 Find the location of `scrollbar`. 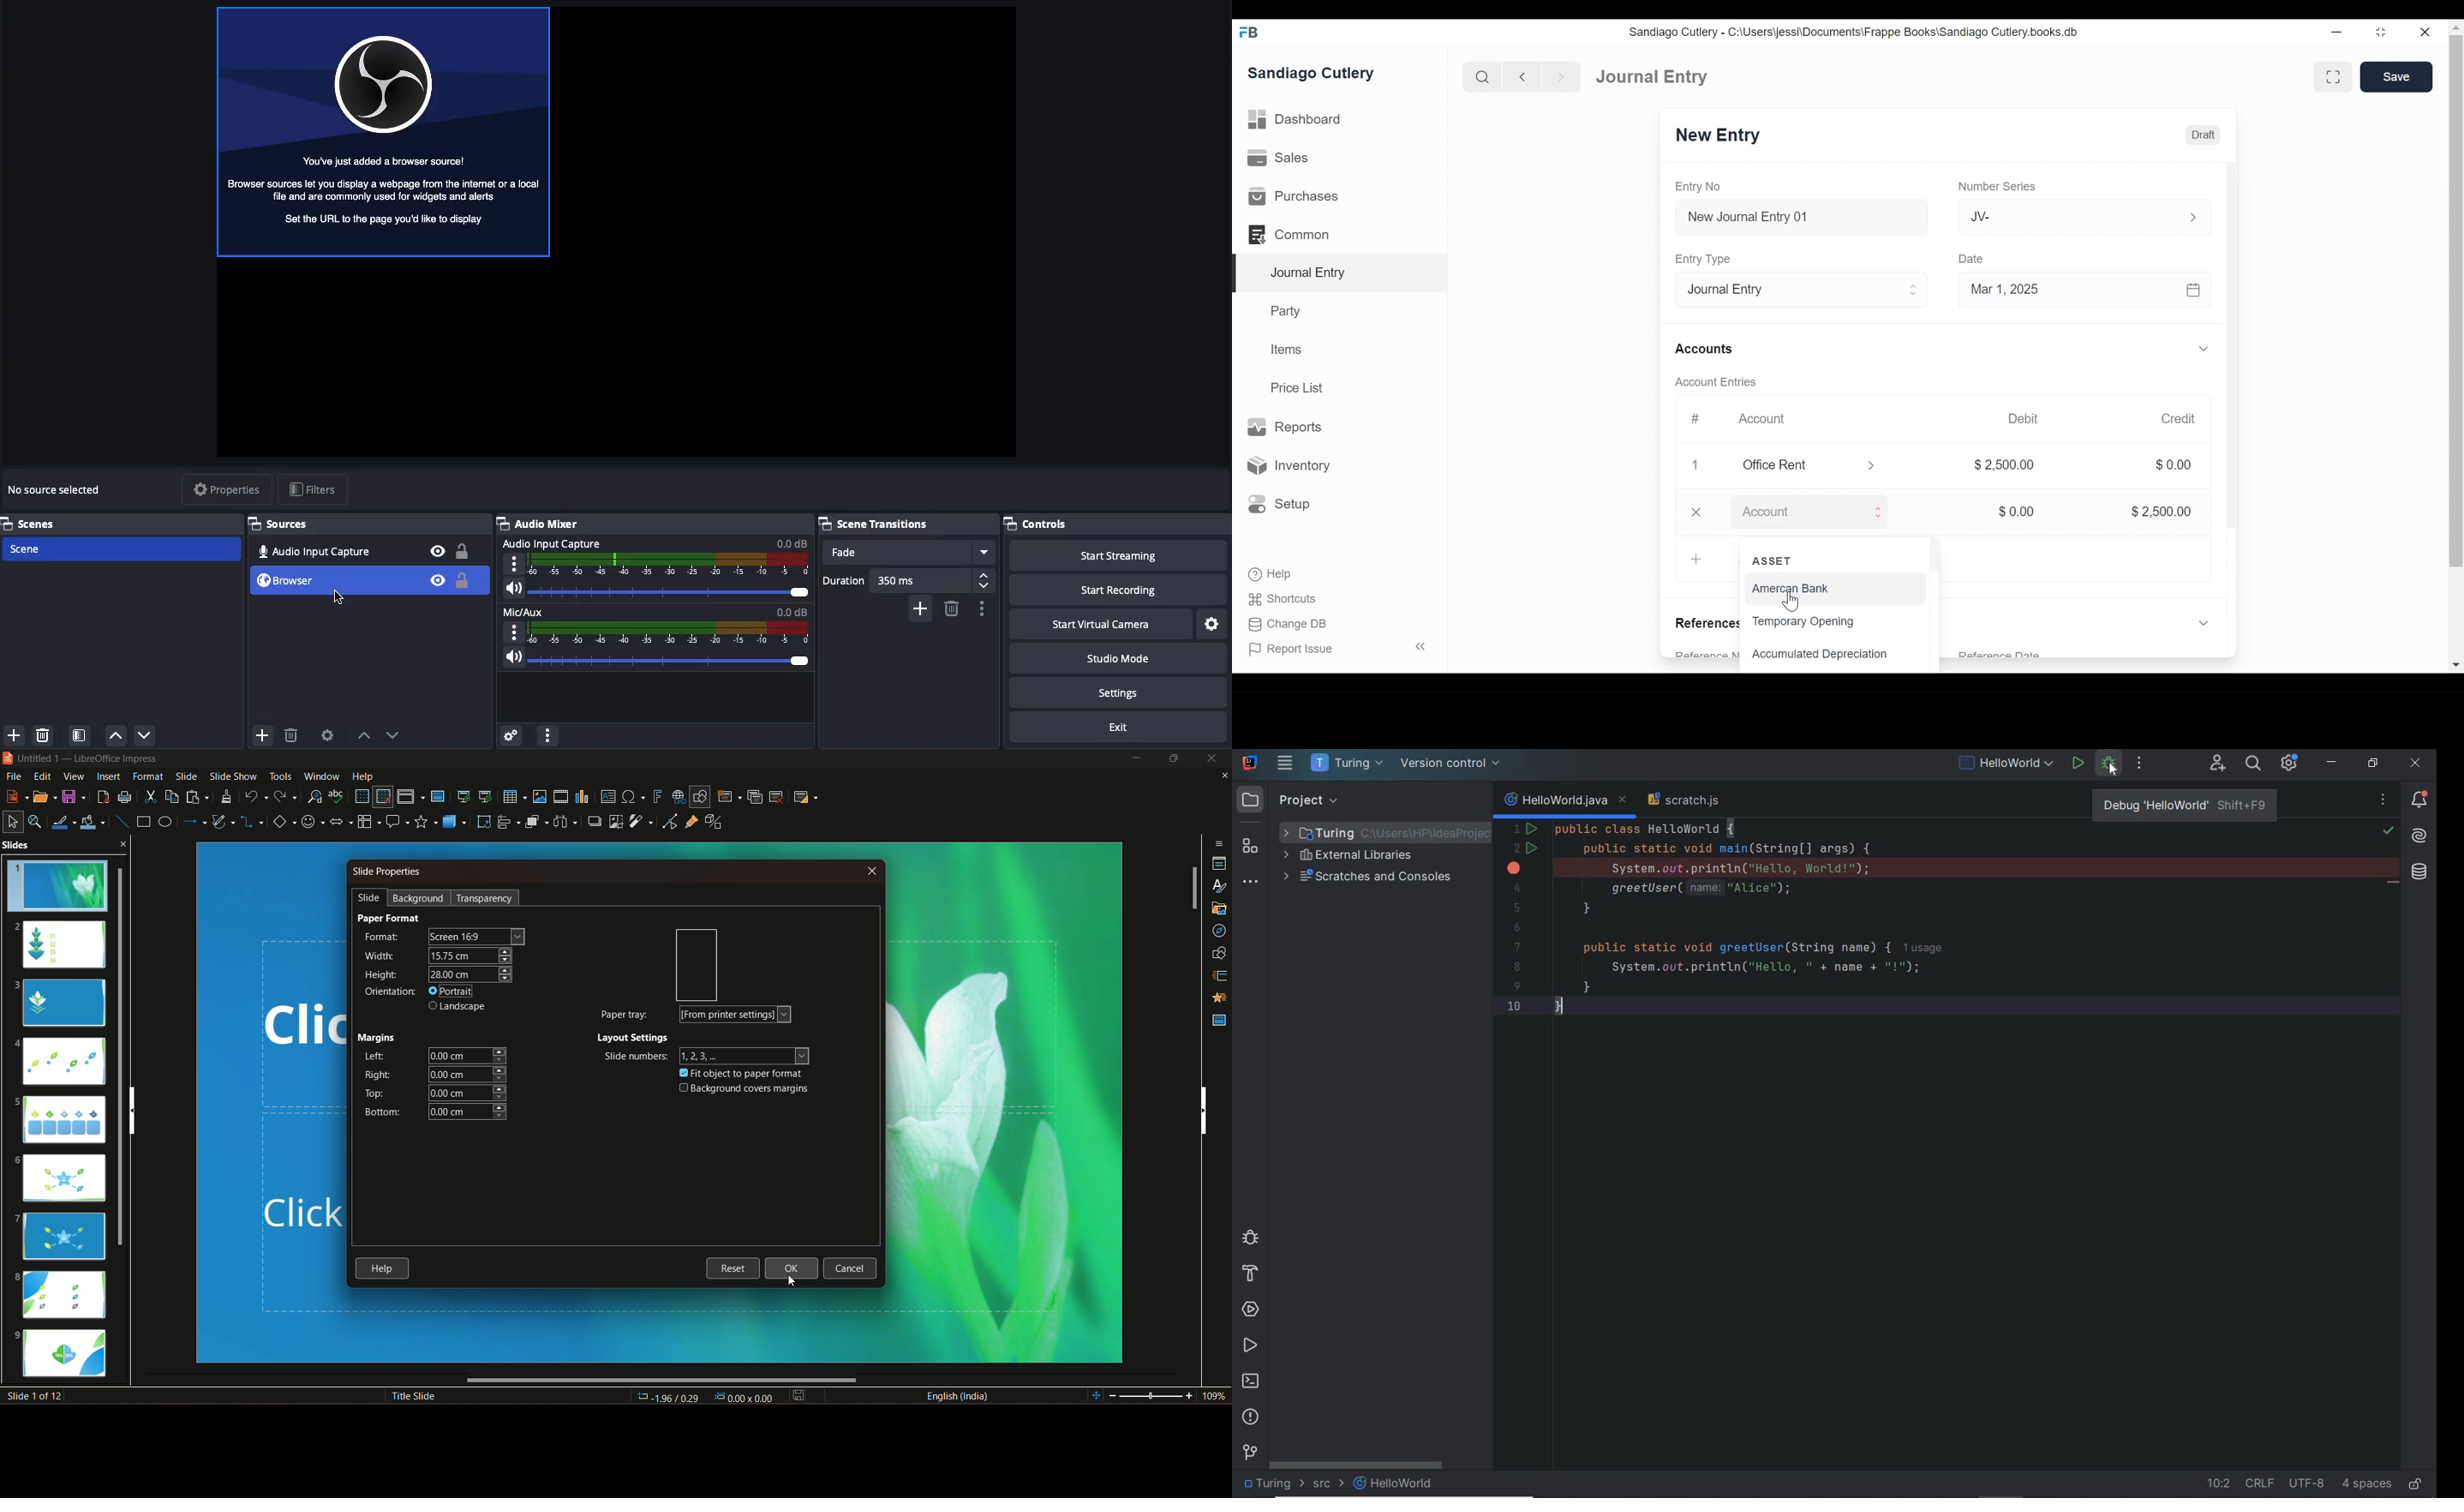

scrollbar is located at coordinates (2231, 358).